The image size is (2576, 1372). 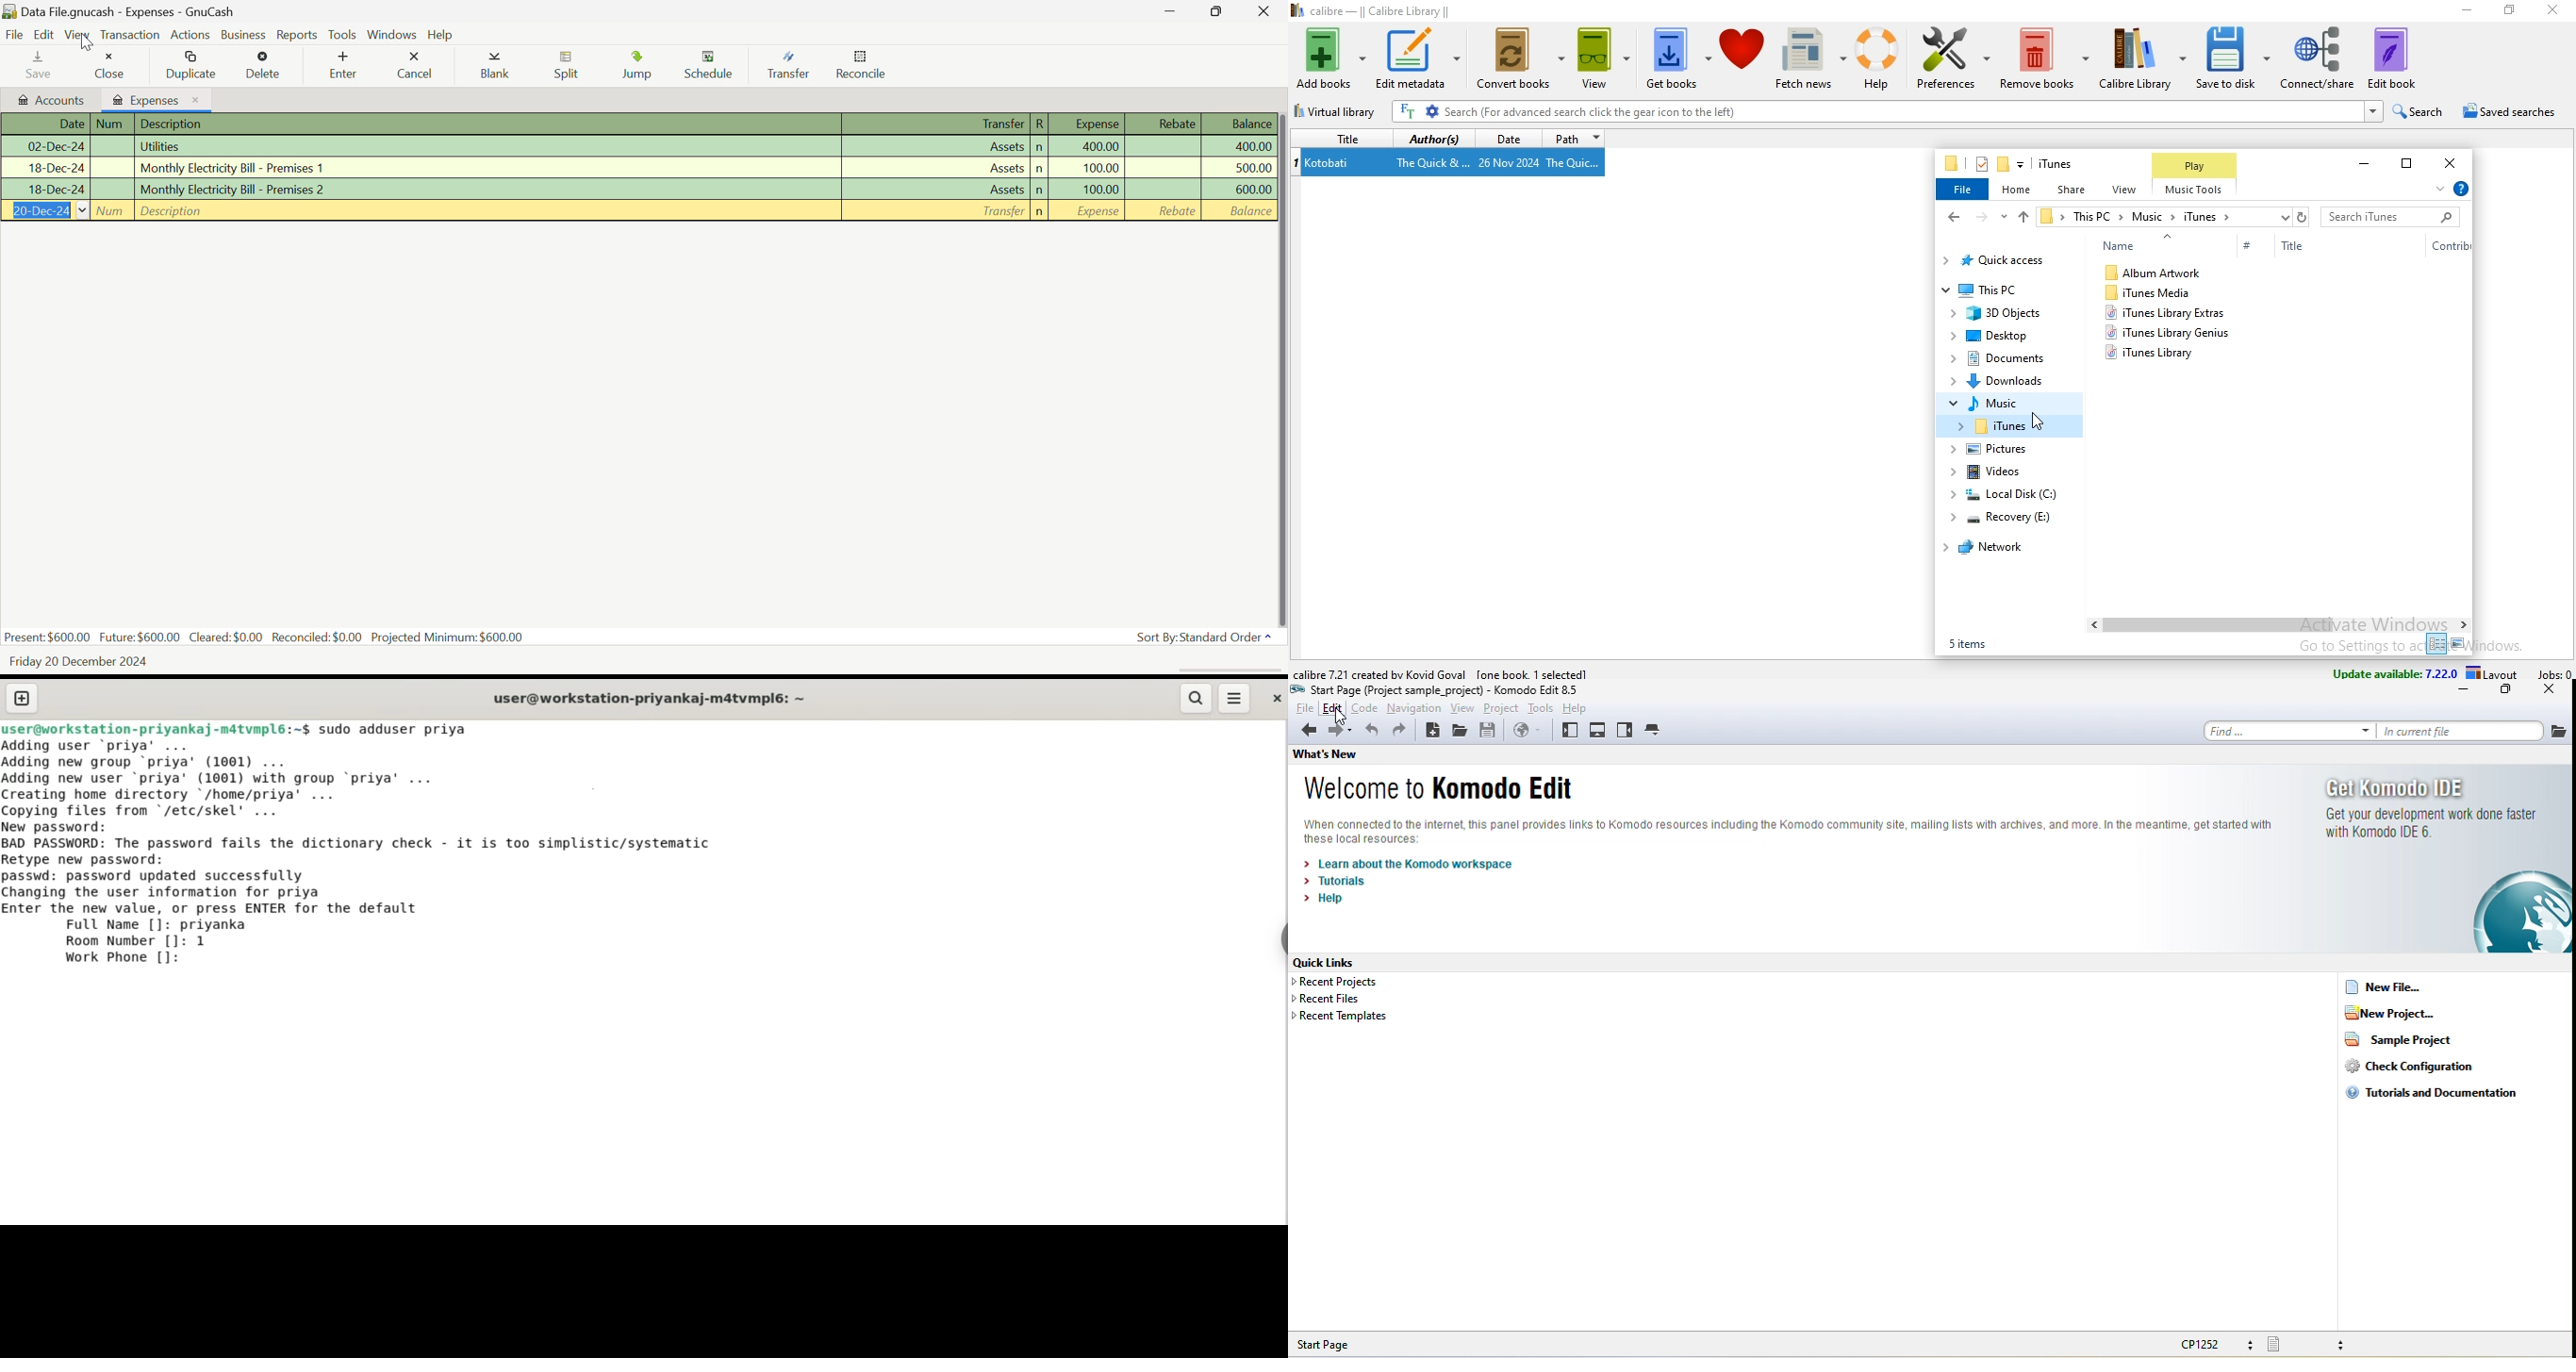 I want to click on videos, so click(x=1996, y=474).